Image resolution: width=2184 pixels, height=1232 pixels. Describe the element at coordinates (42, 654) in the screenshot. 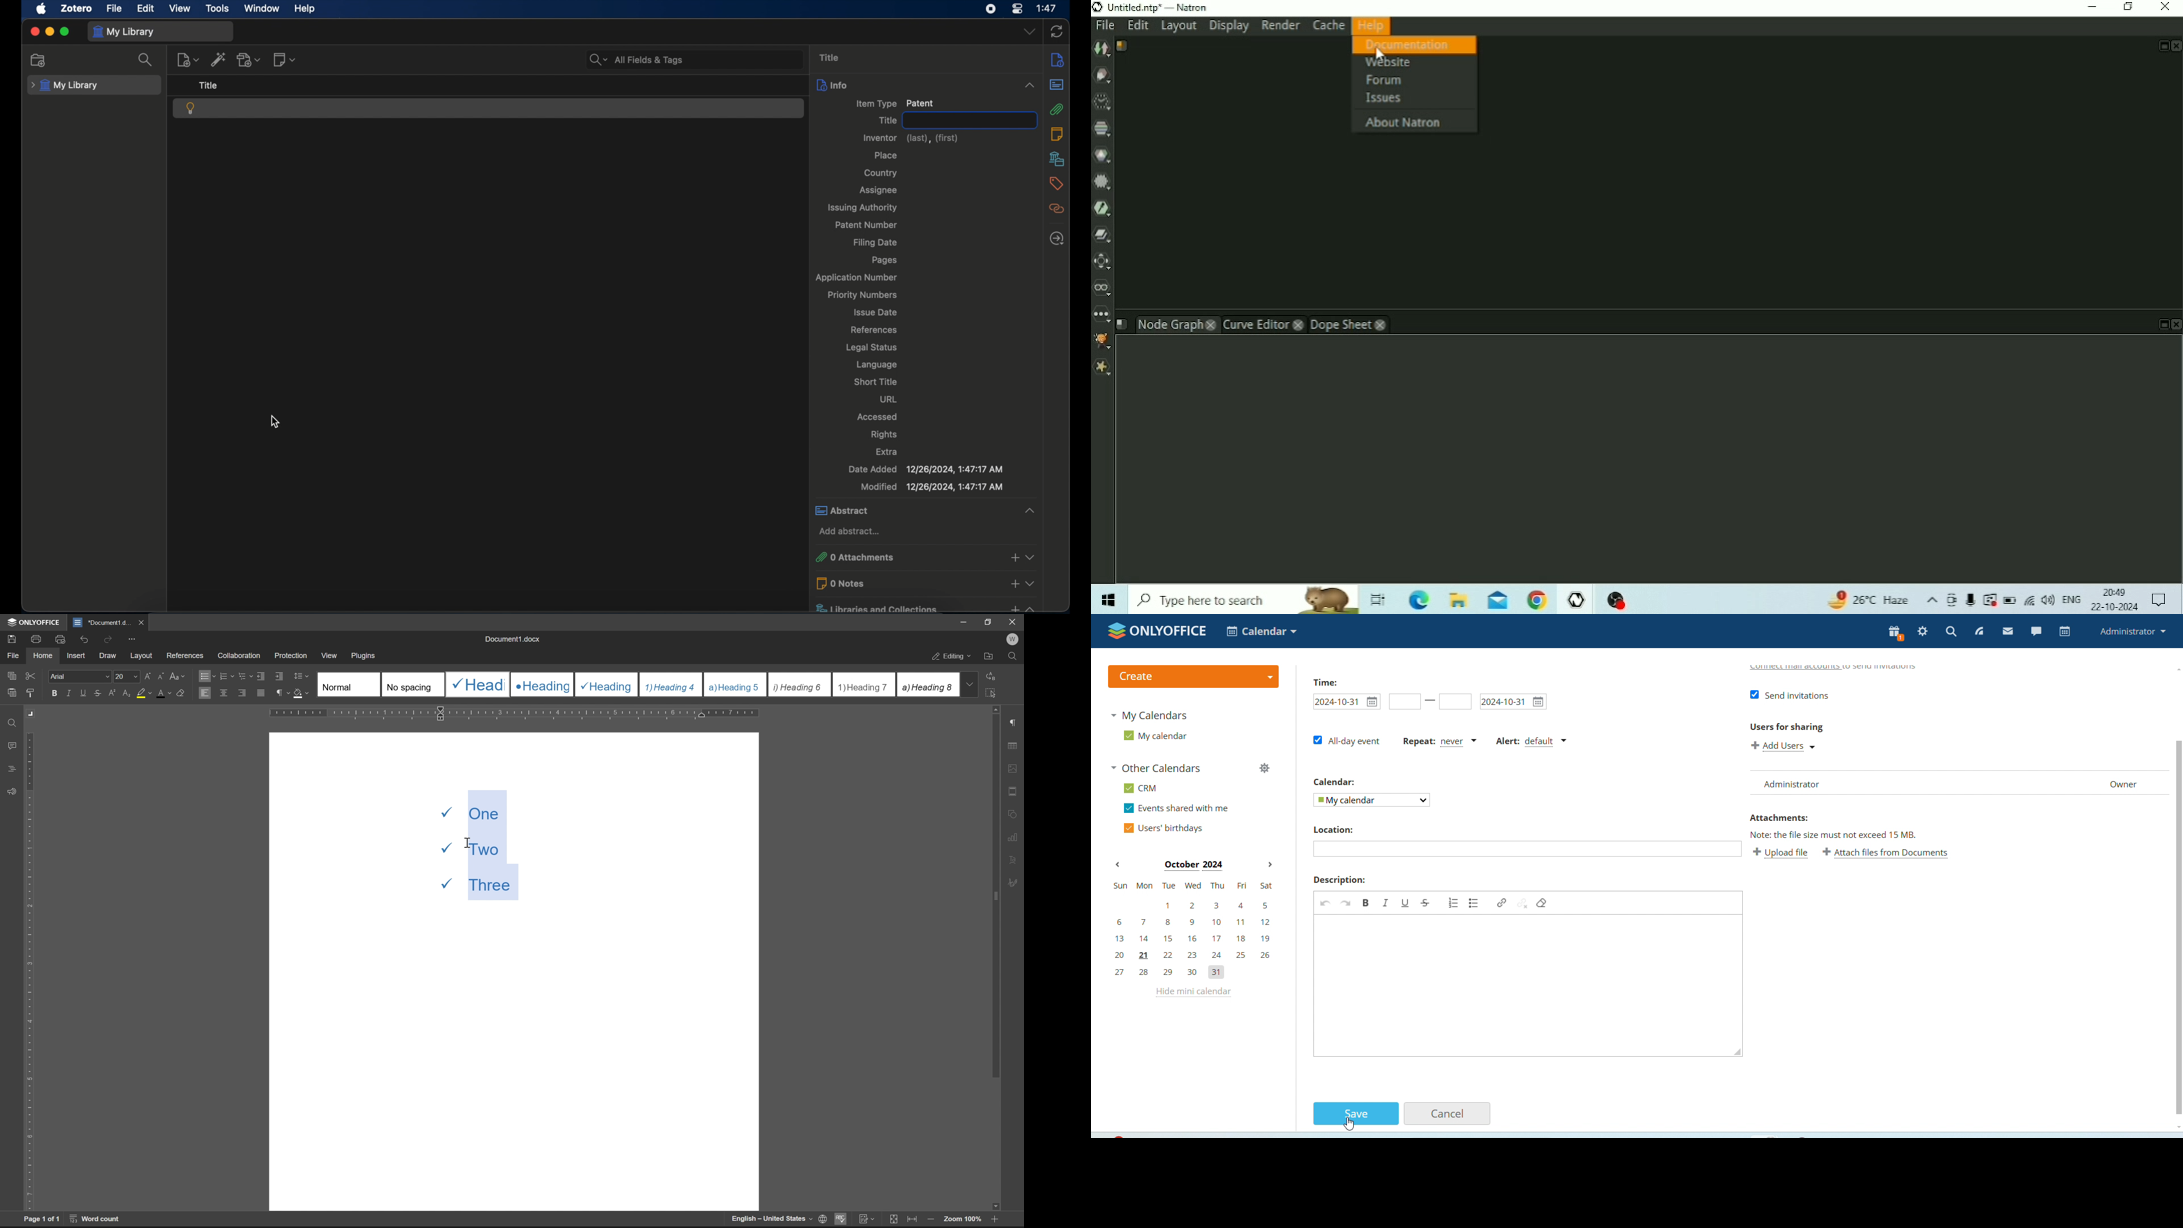

I see `home` at that location.